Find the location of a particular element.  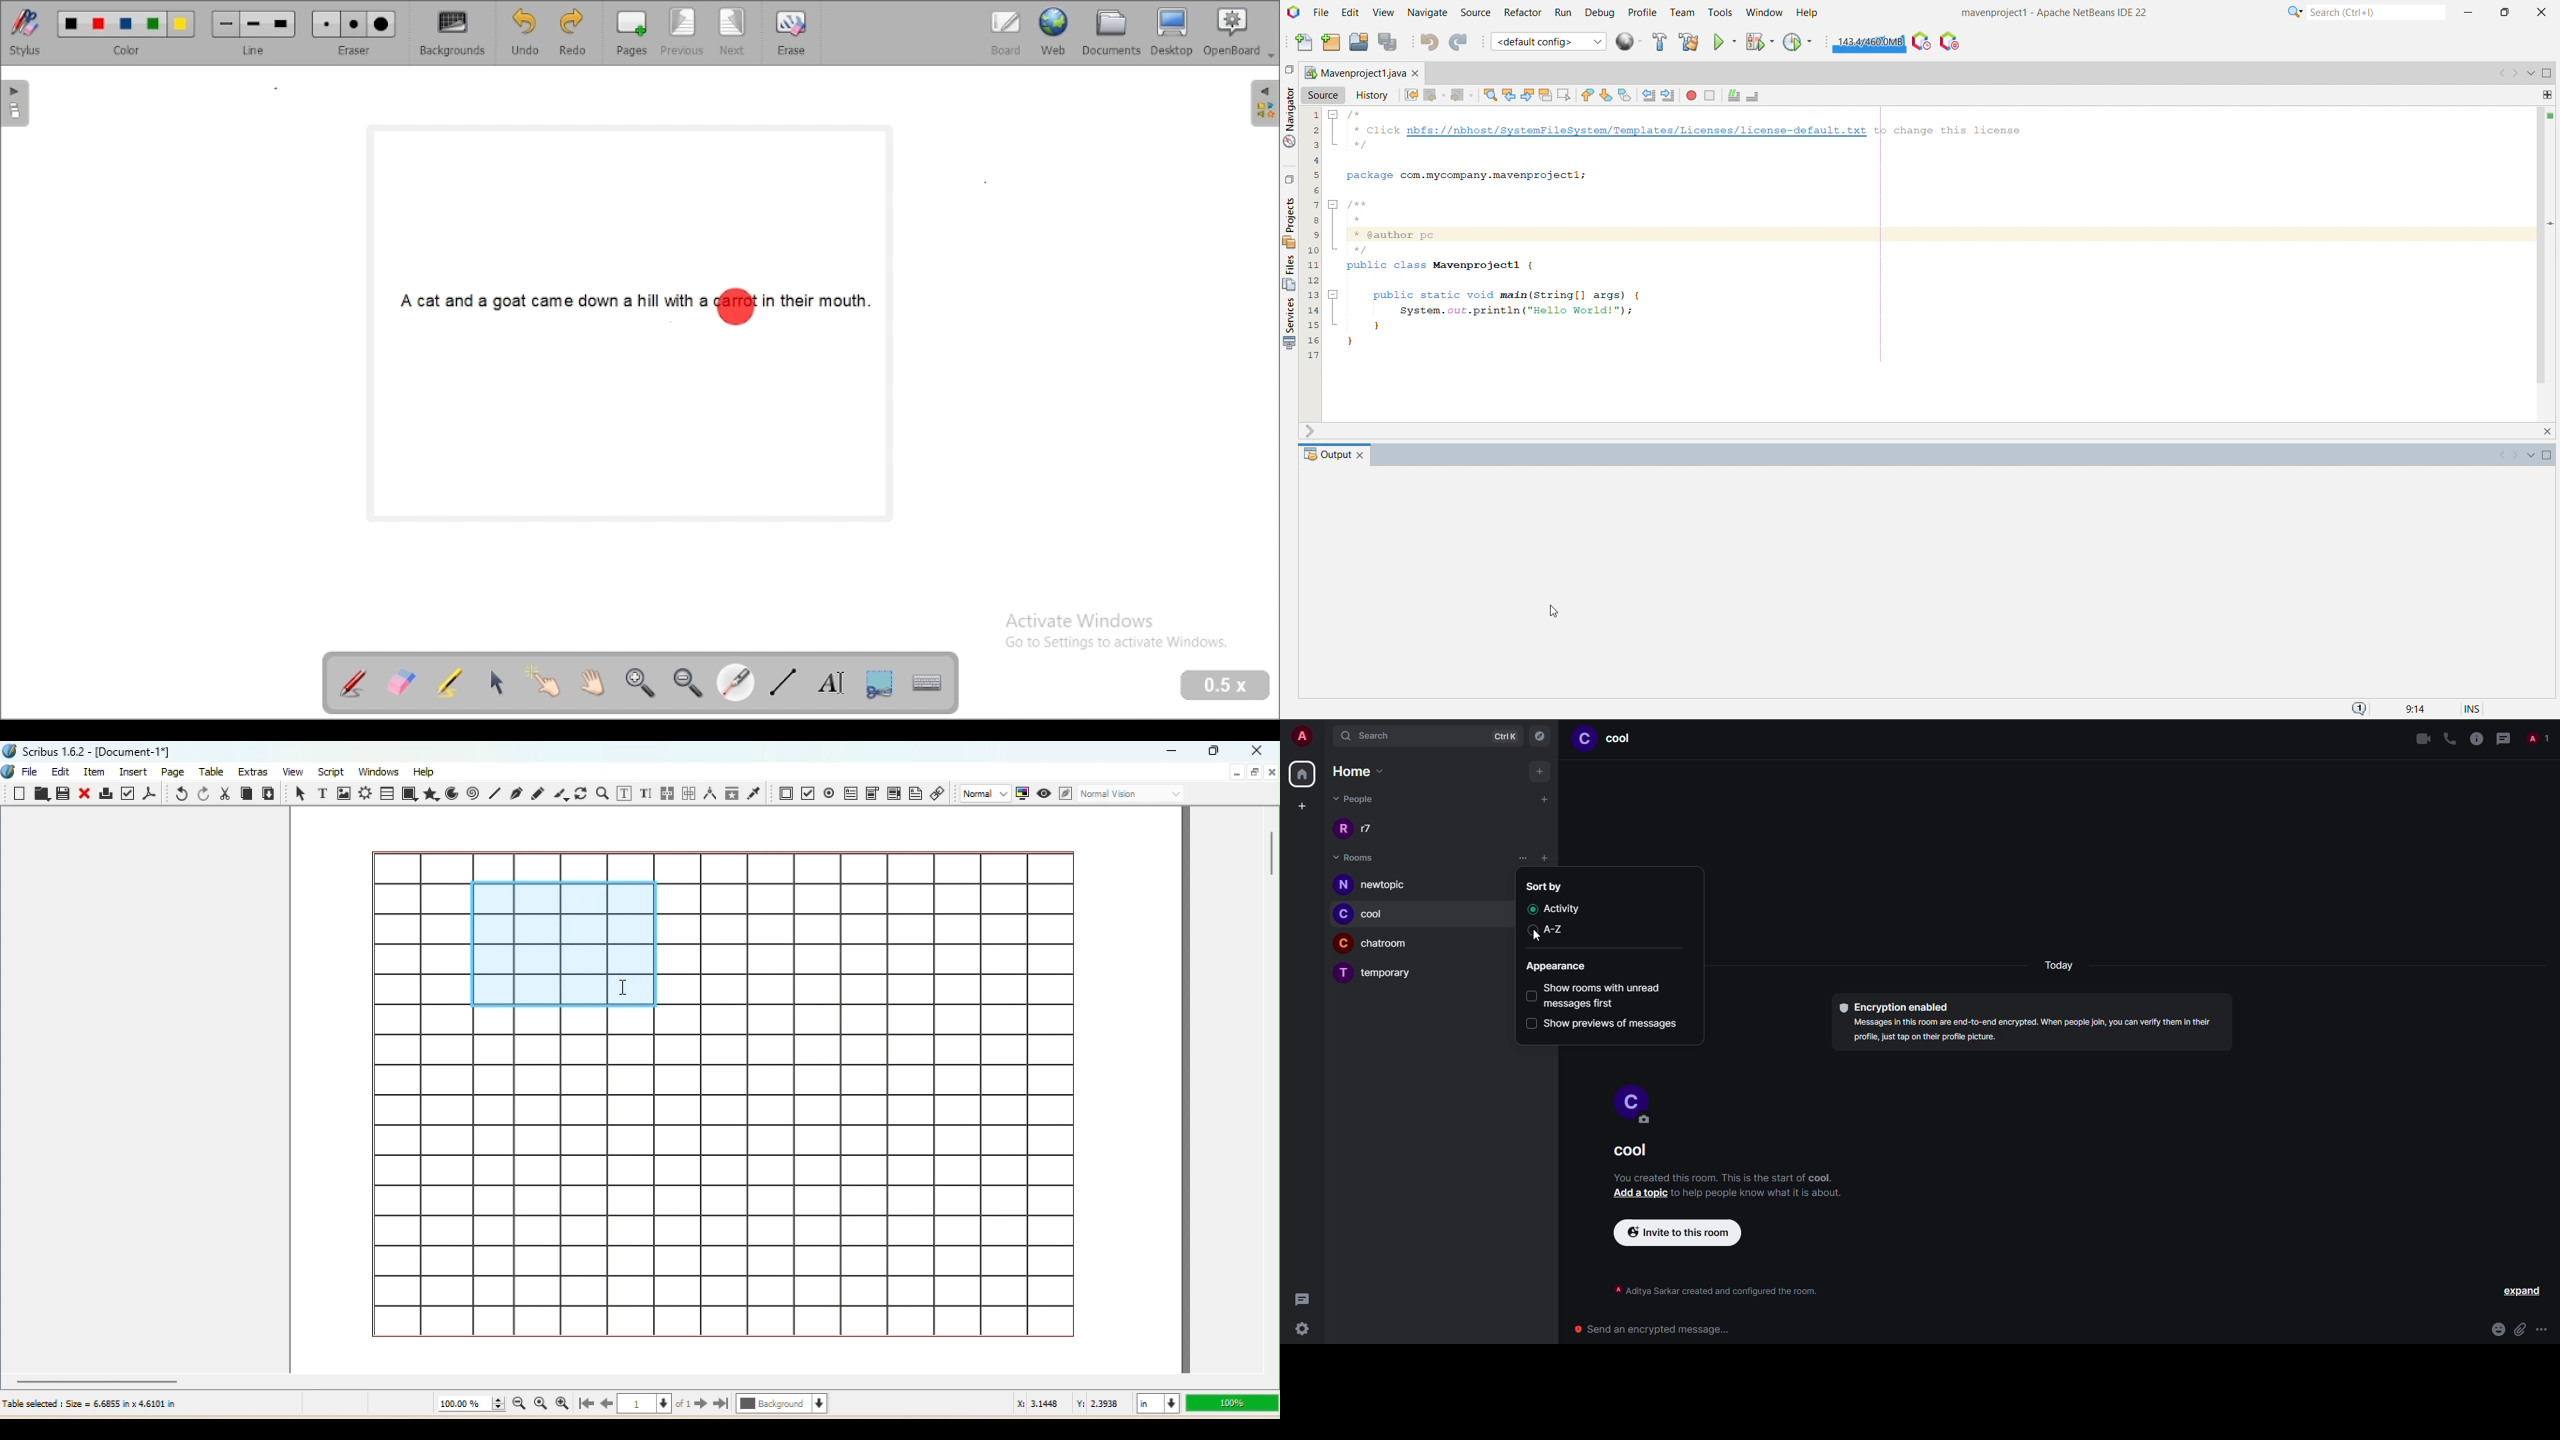

document is located at coordinates (1112, 32).